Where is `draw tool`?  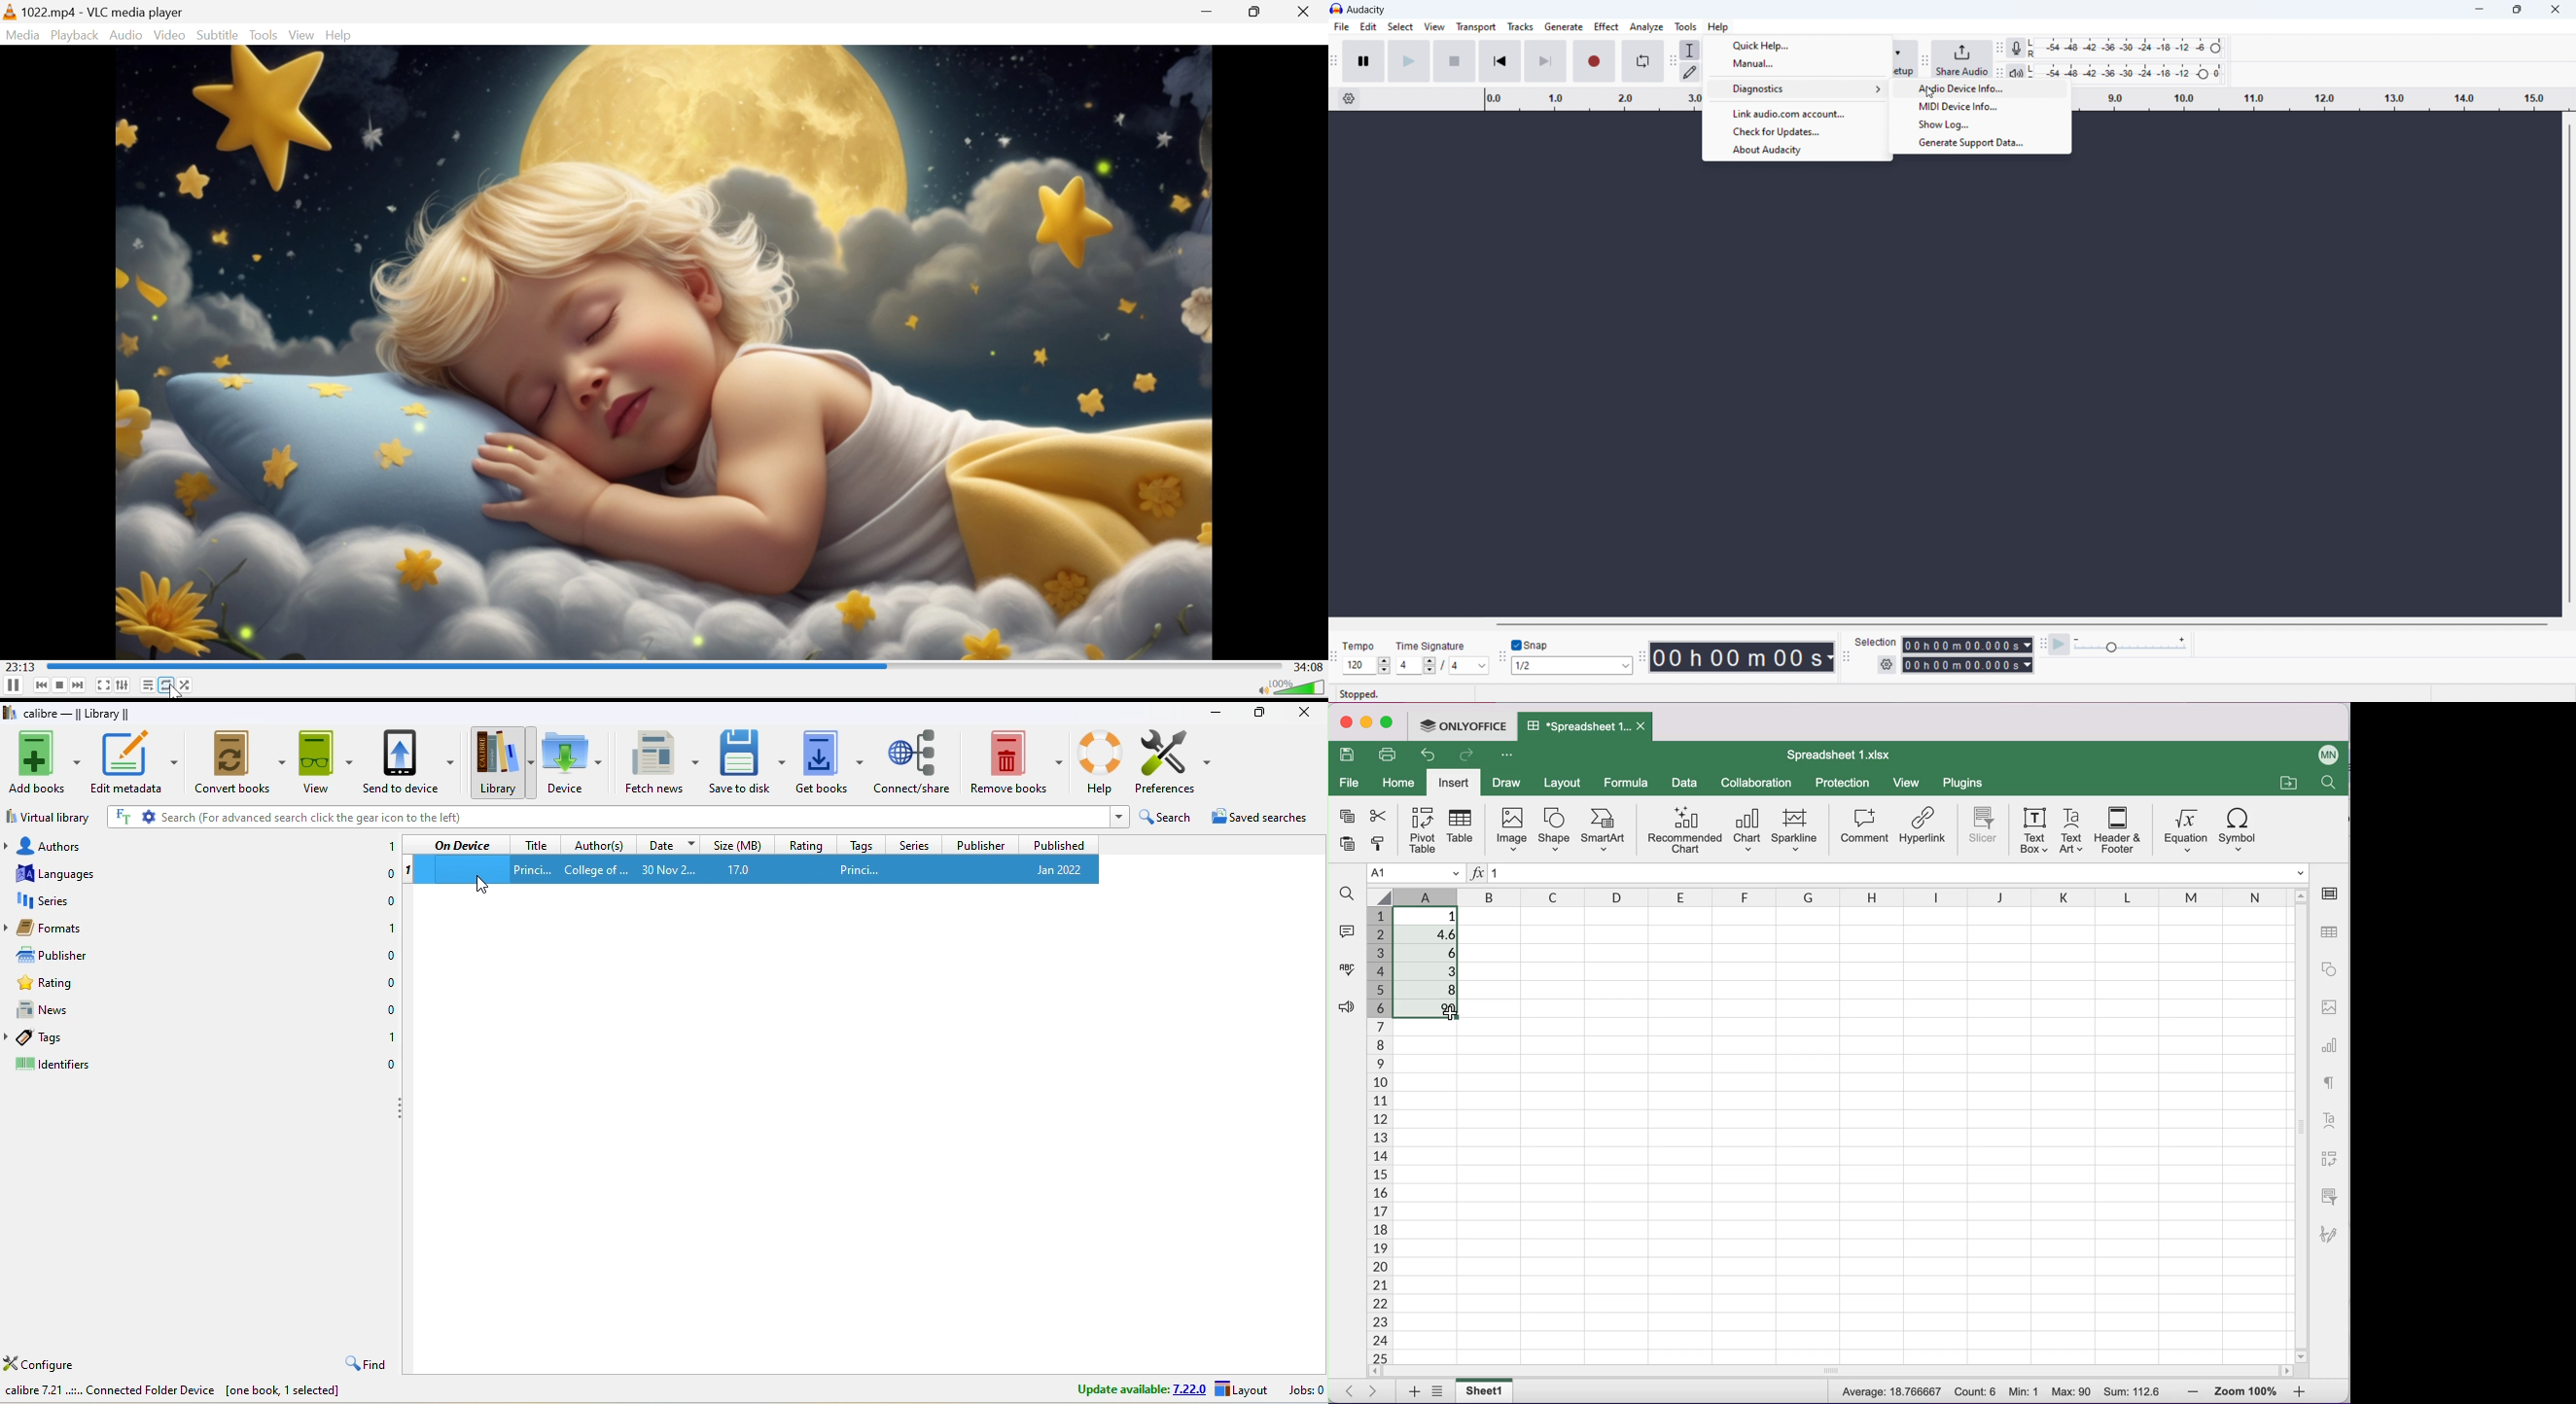
draw tool is located at coordinates (1690, 72).